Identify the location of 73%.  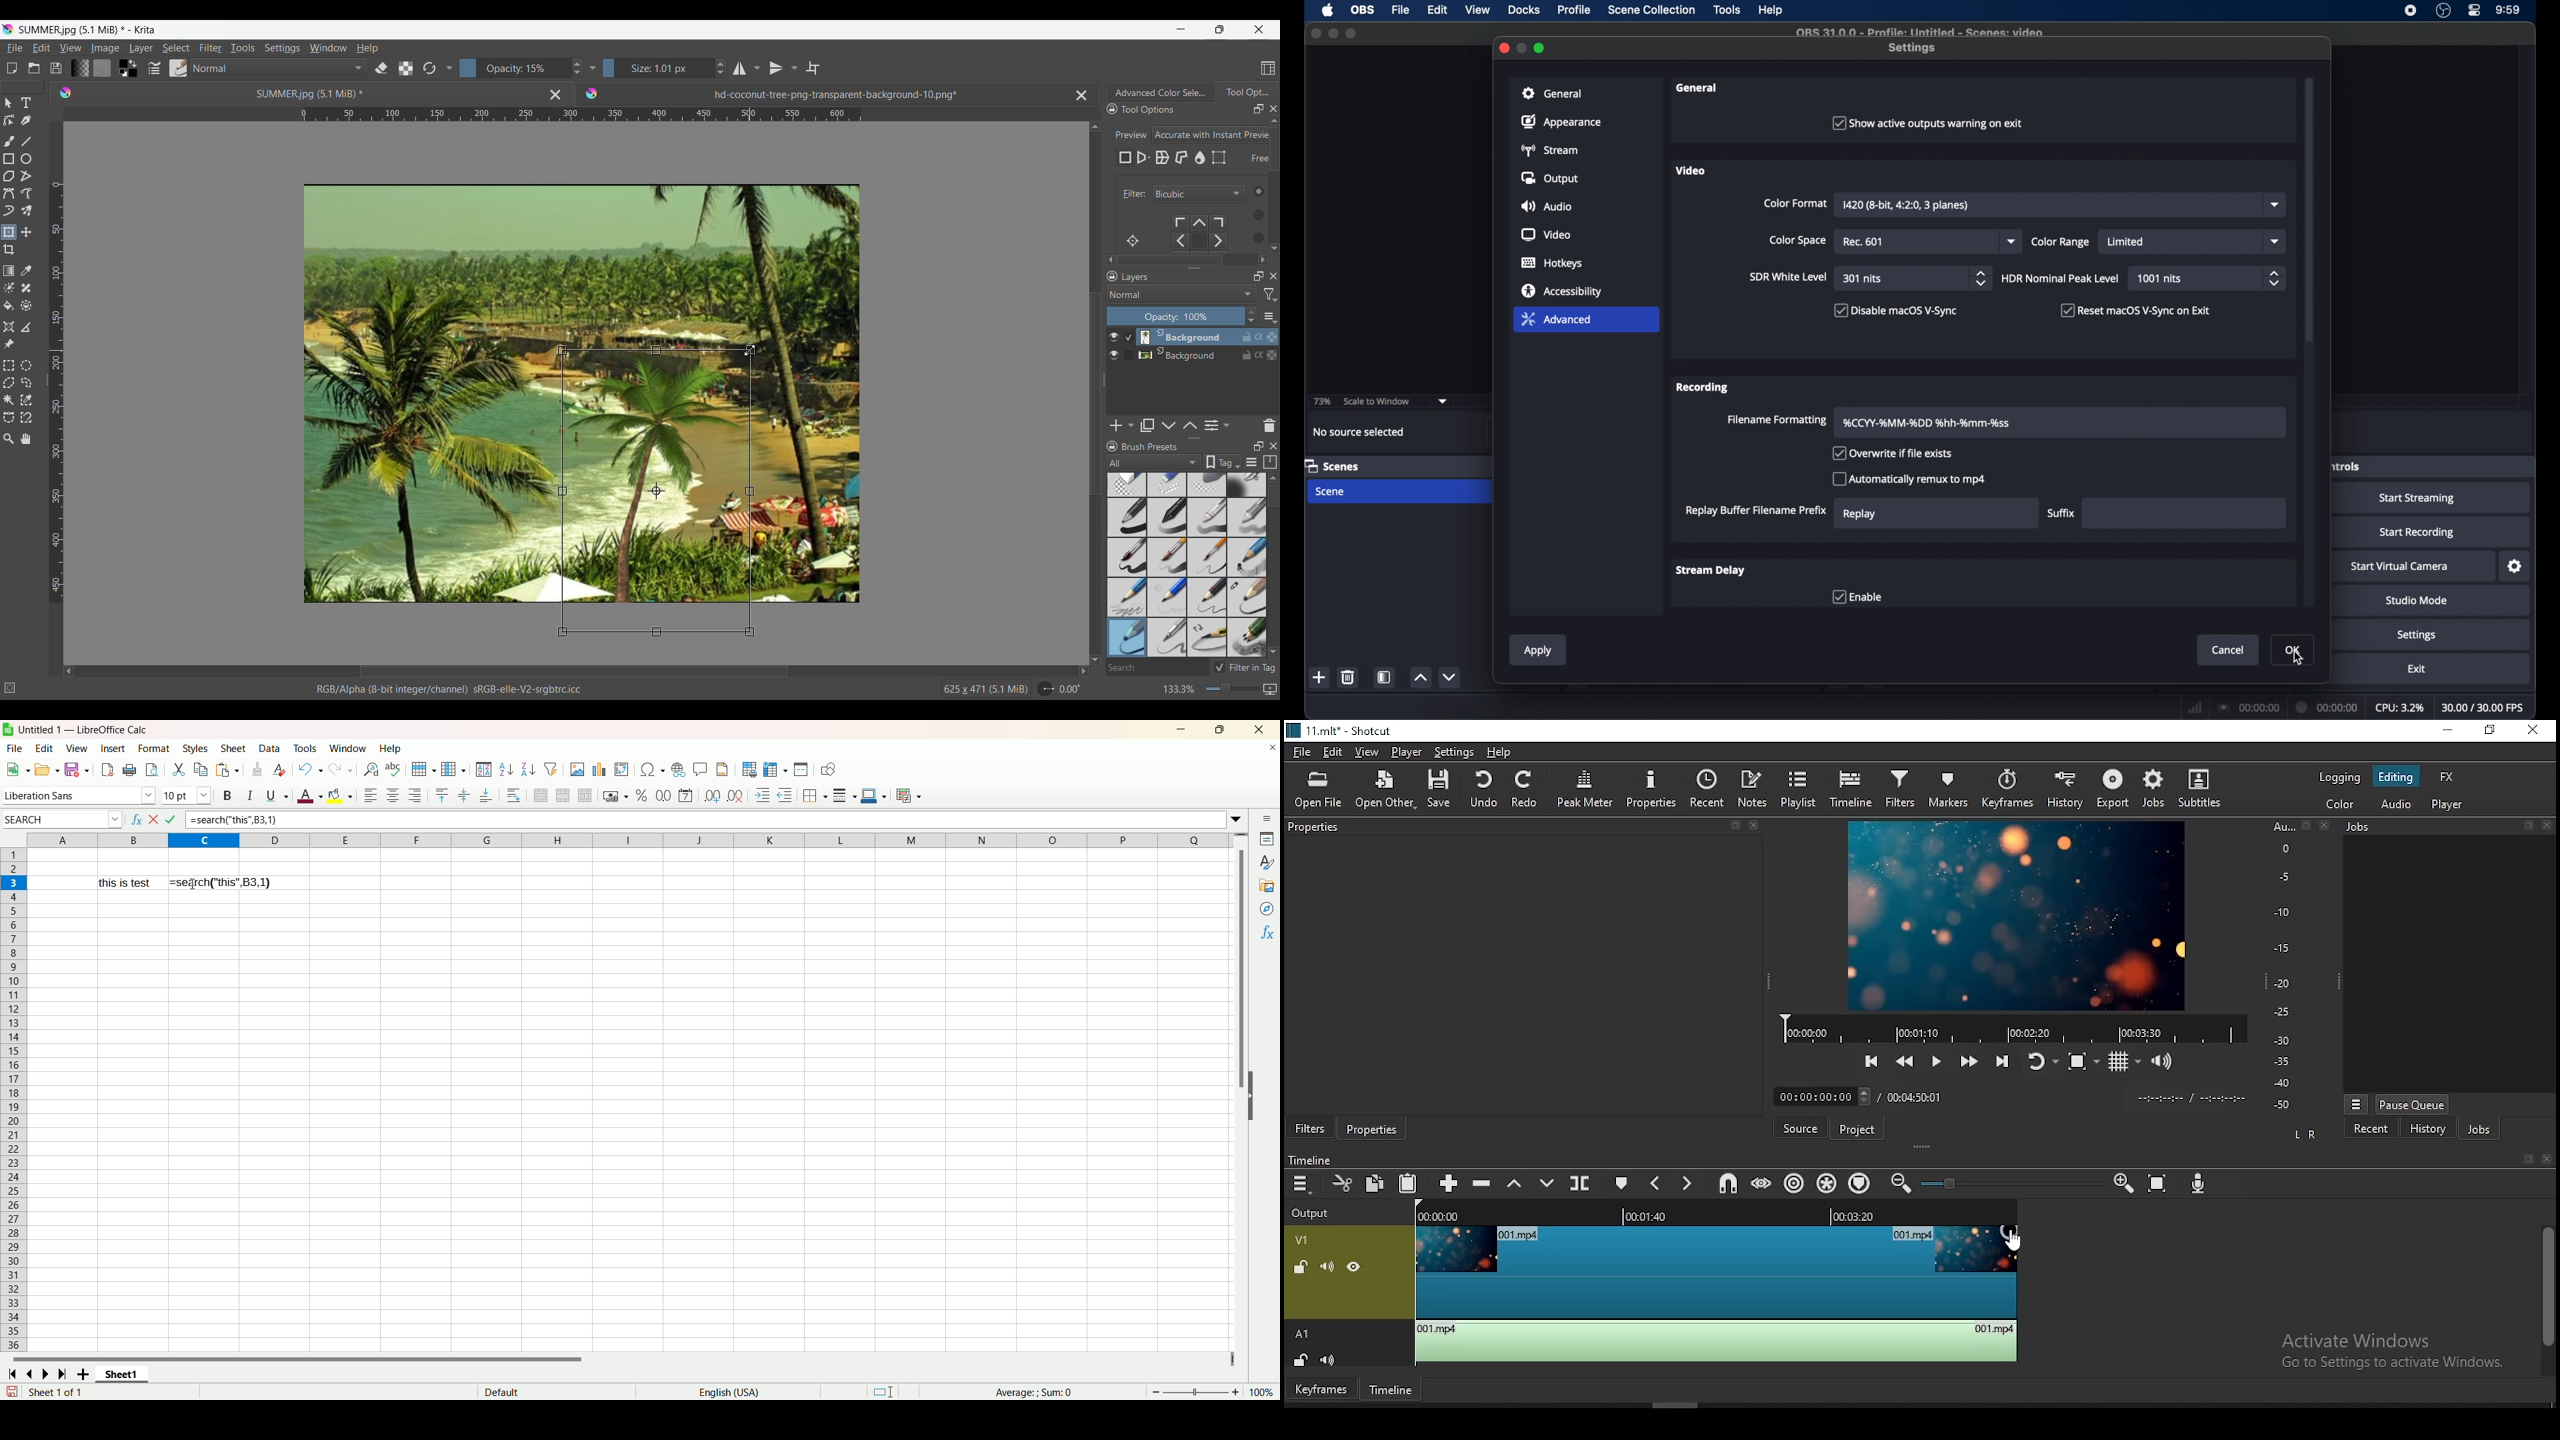
(1321, 402).